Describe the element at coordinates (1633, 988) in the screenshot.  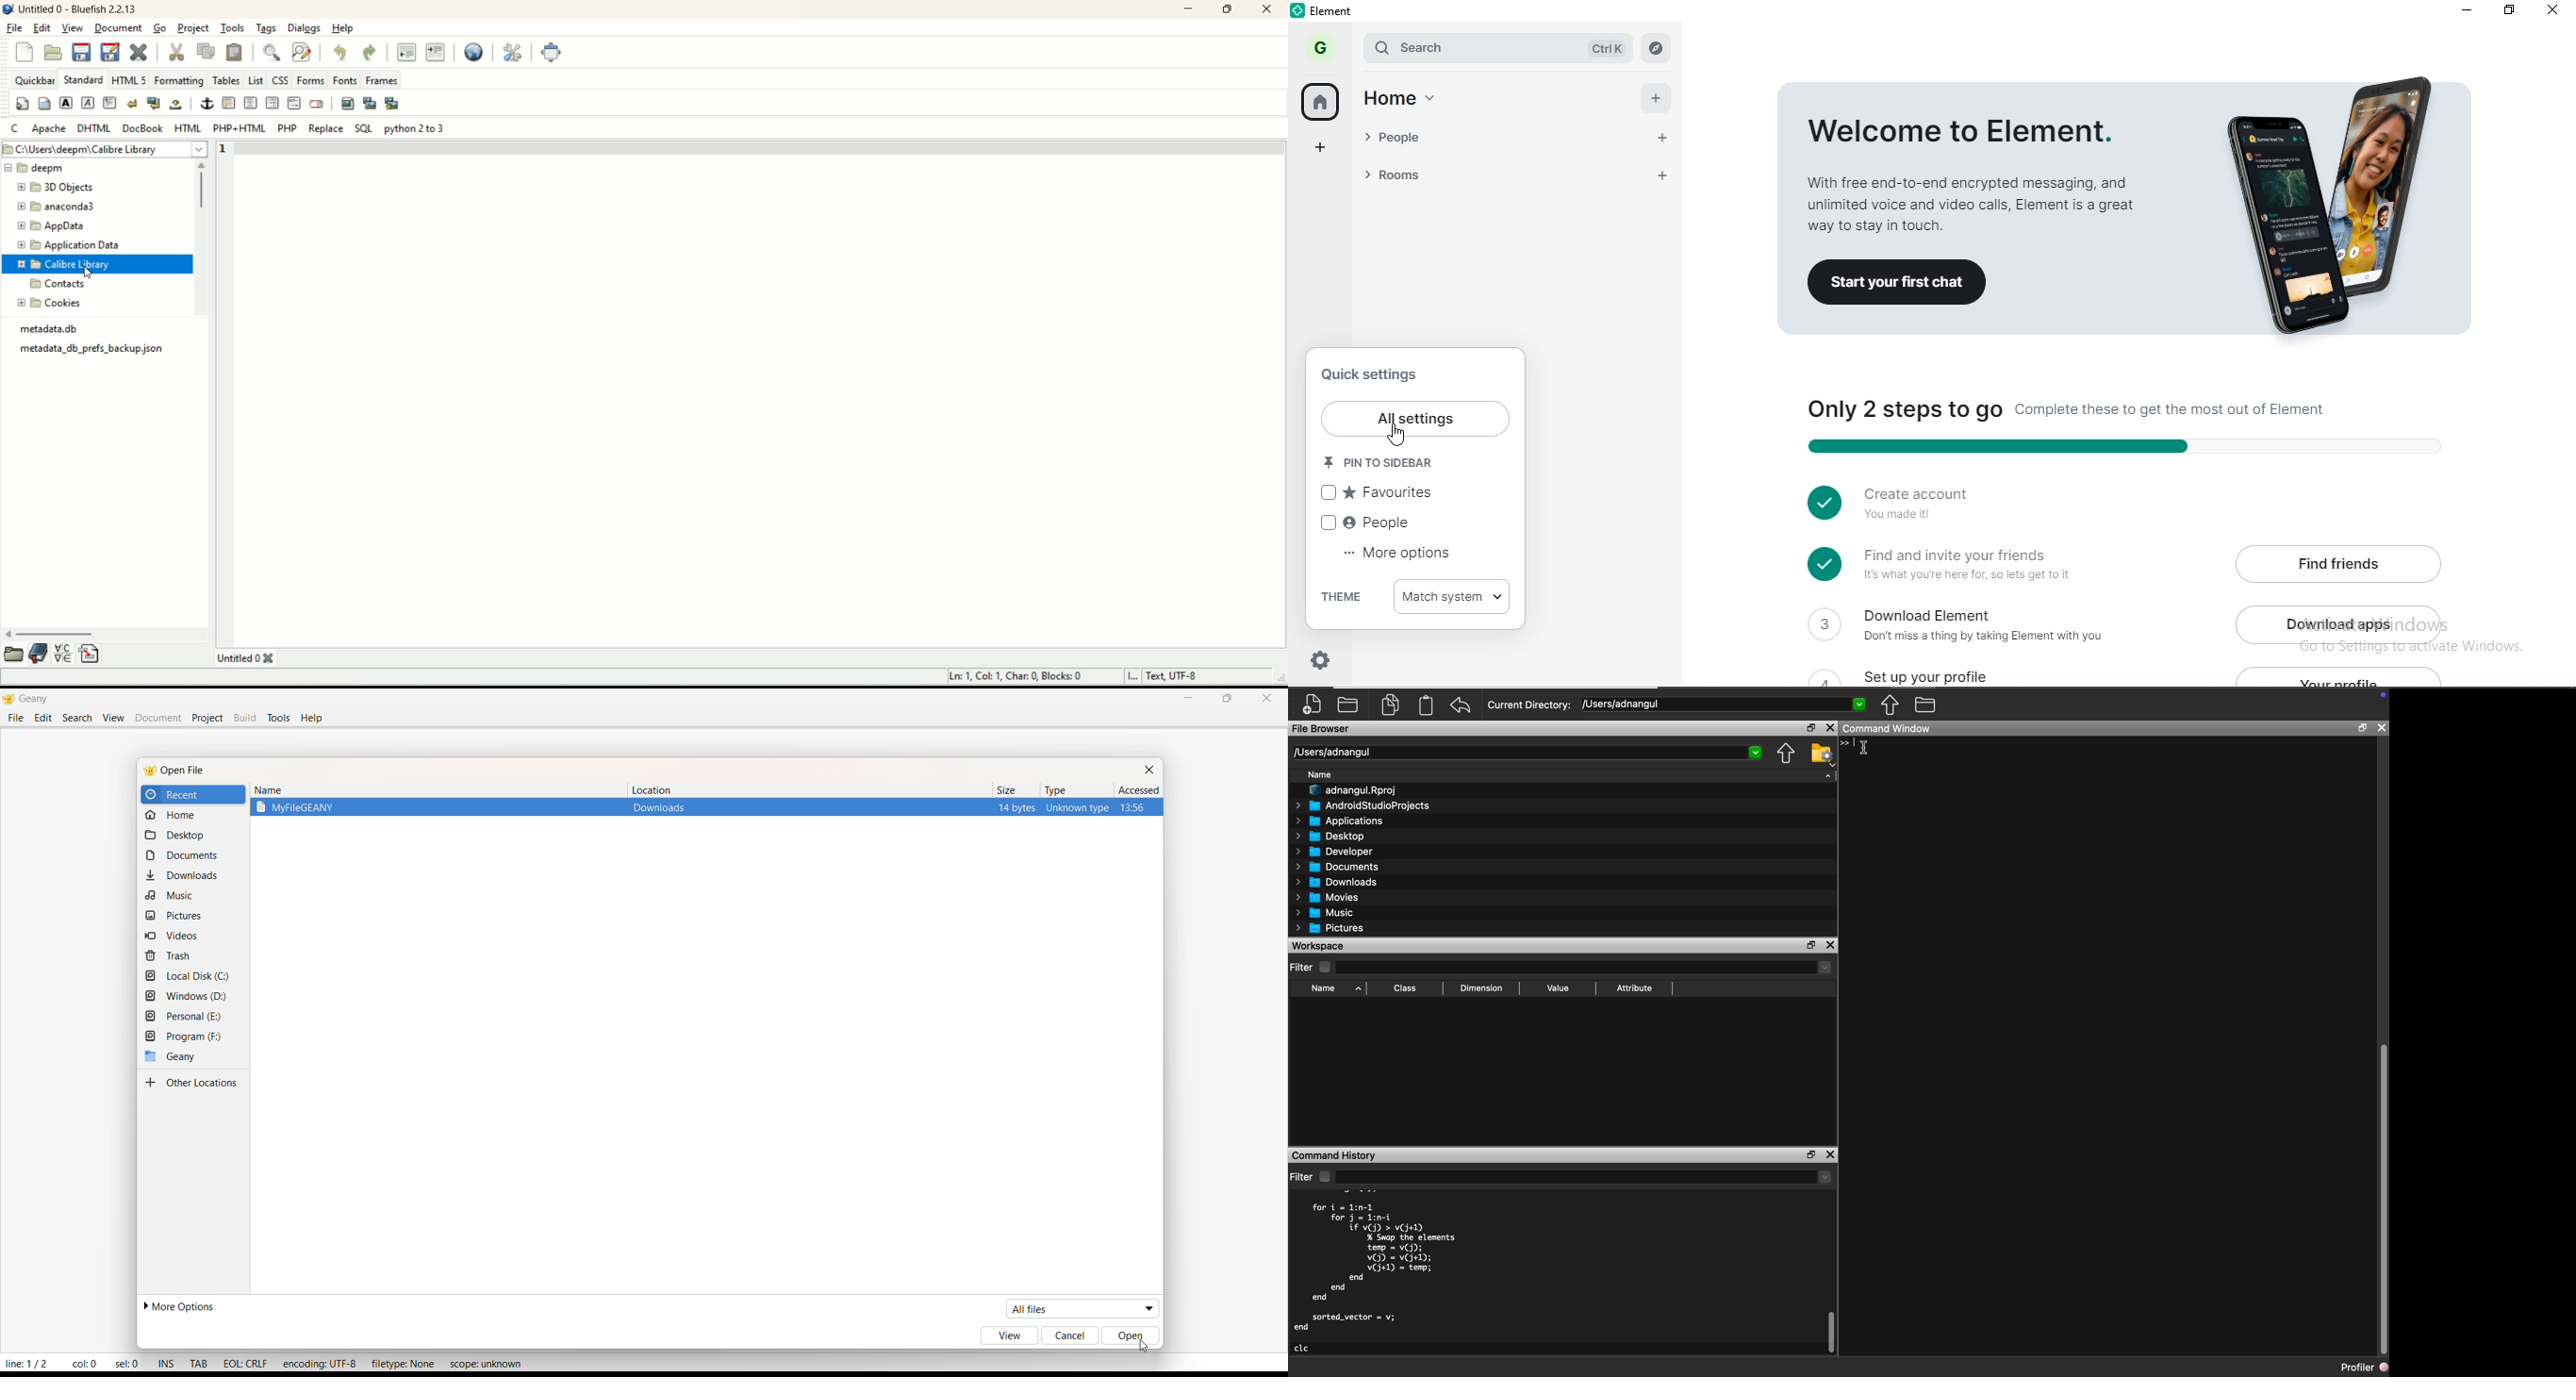
I see `Attribute` at that location.